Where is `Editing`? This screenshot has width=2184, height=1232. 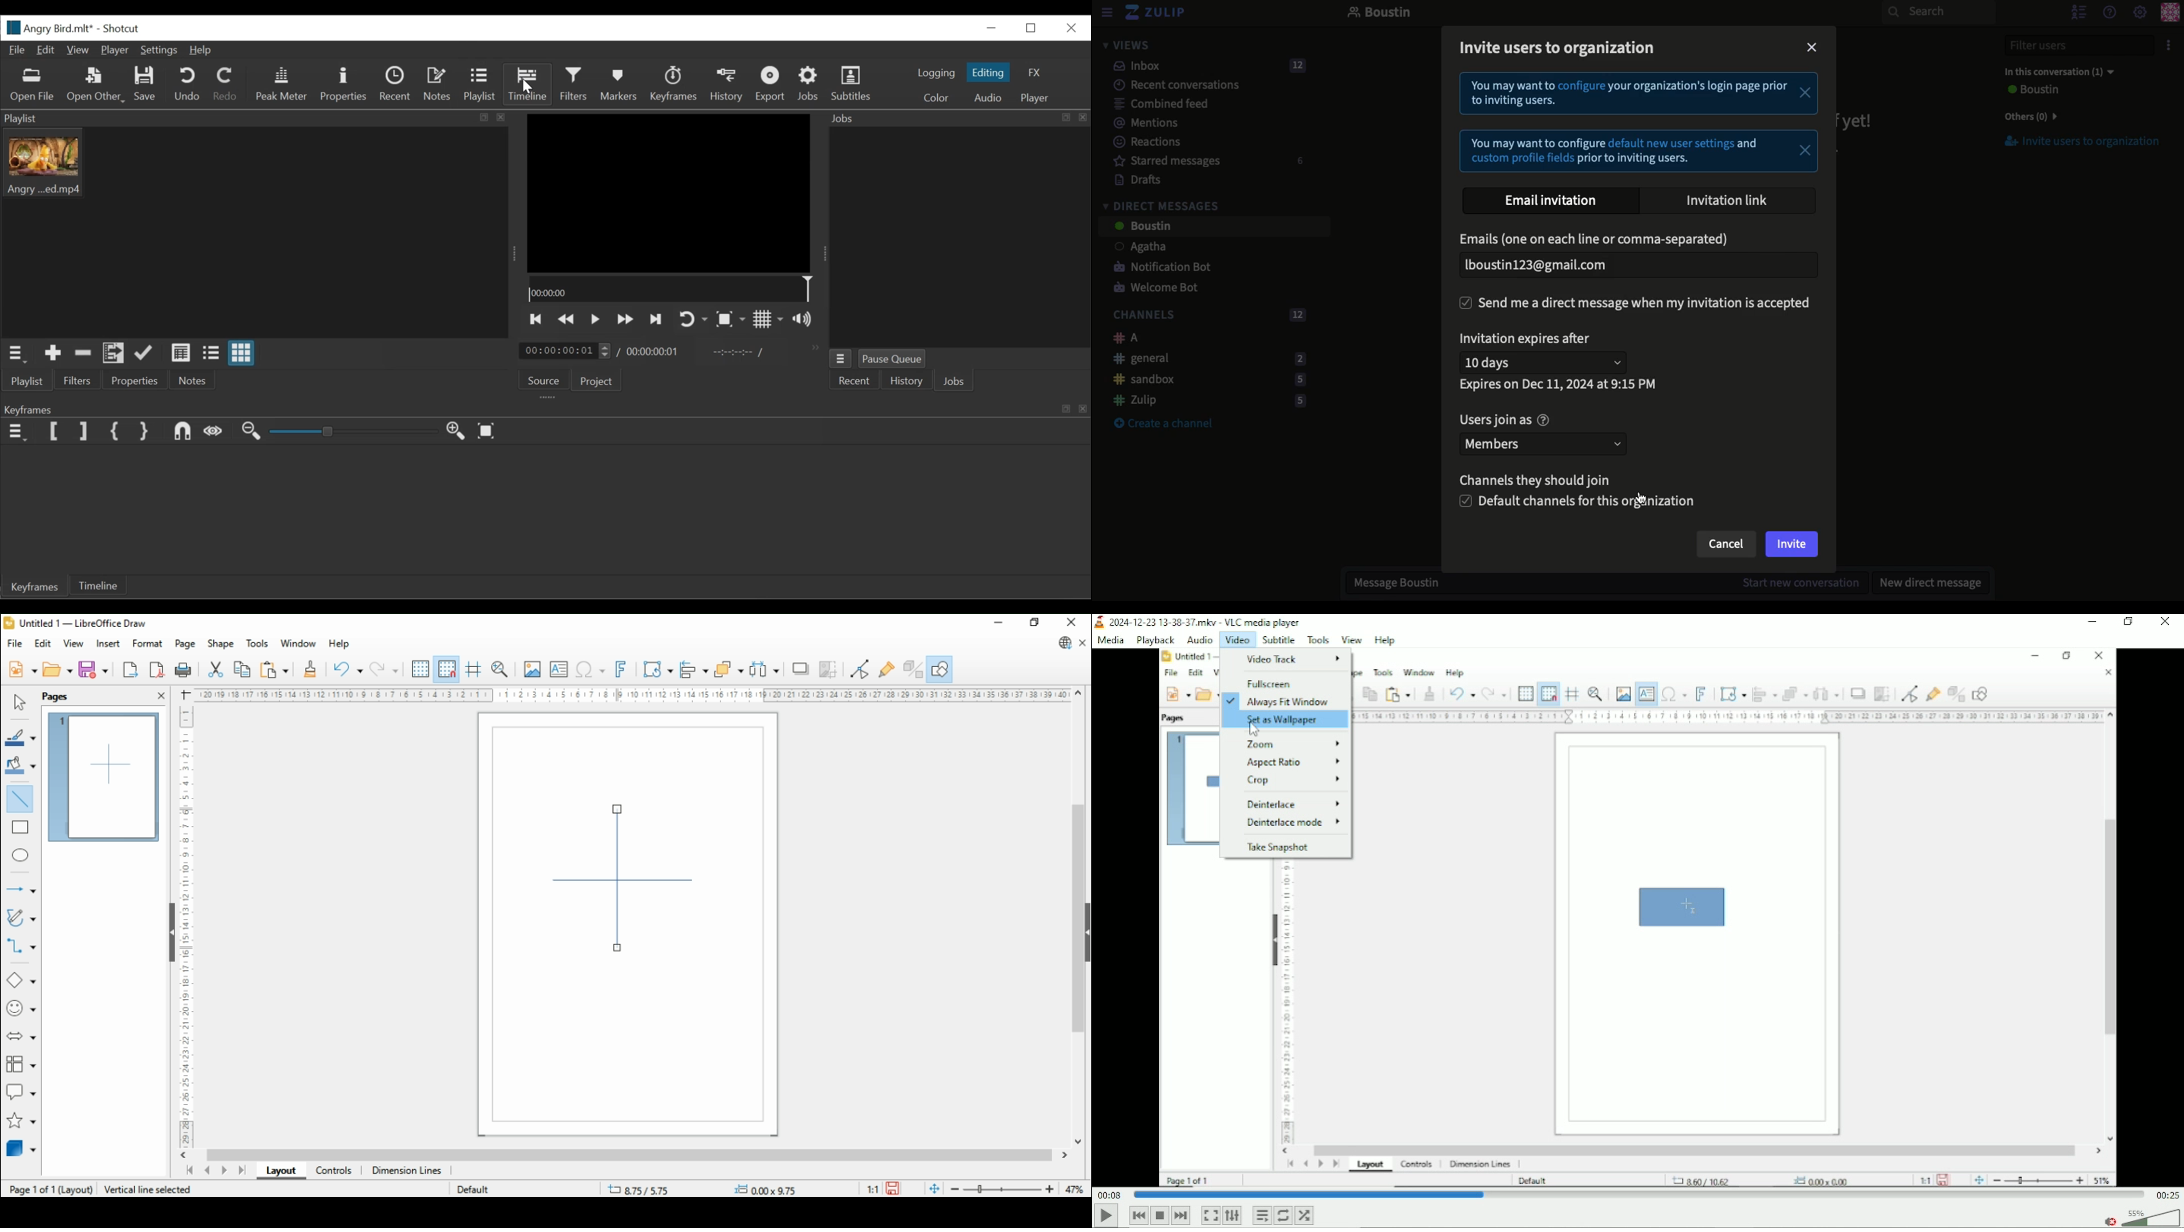 Editing is located at coordinates (989, 72).